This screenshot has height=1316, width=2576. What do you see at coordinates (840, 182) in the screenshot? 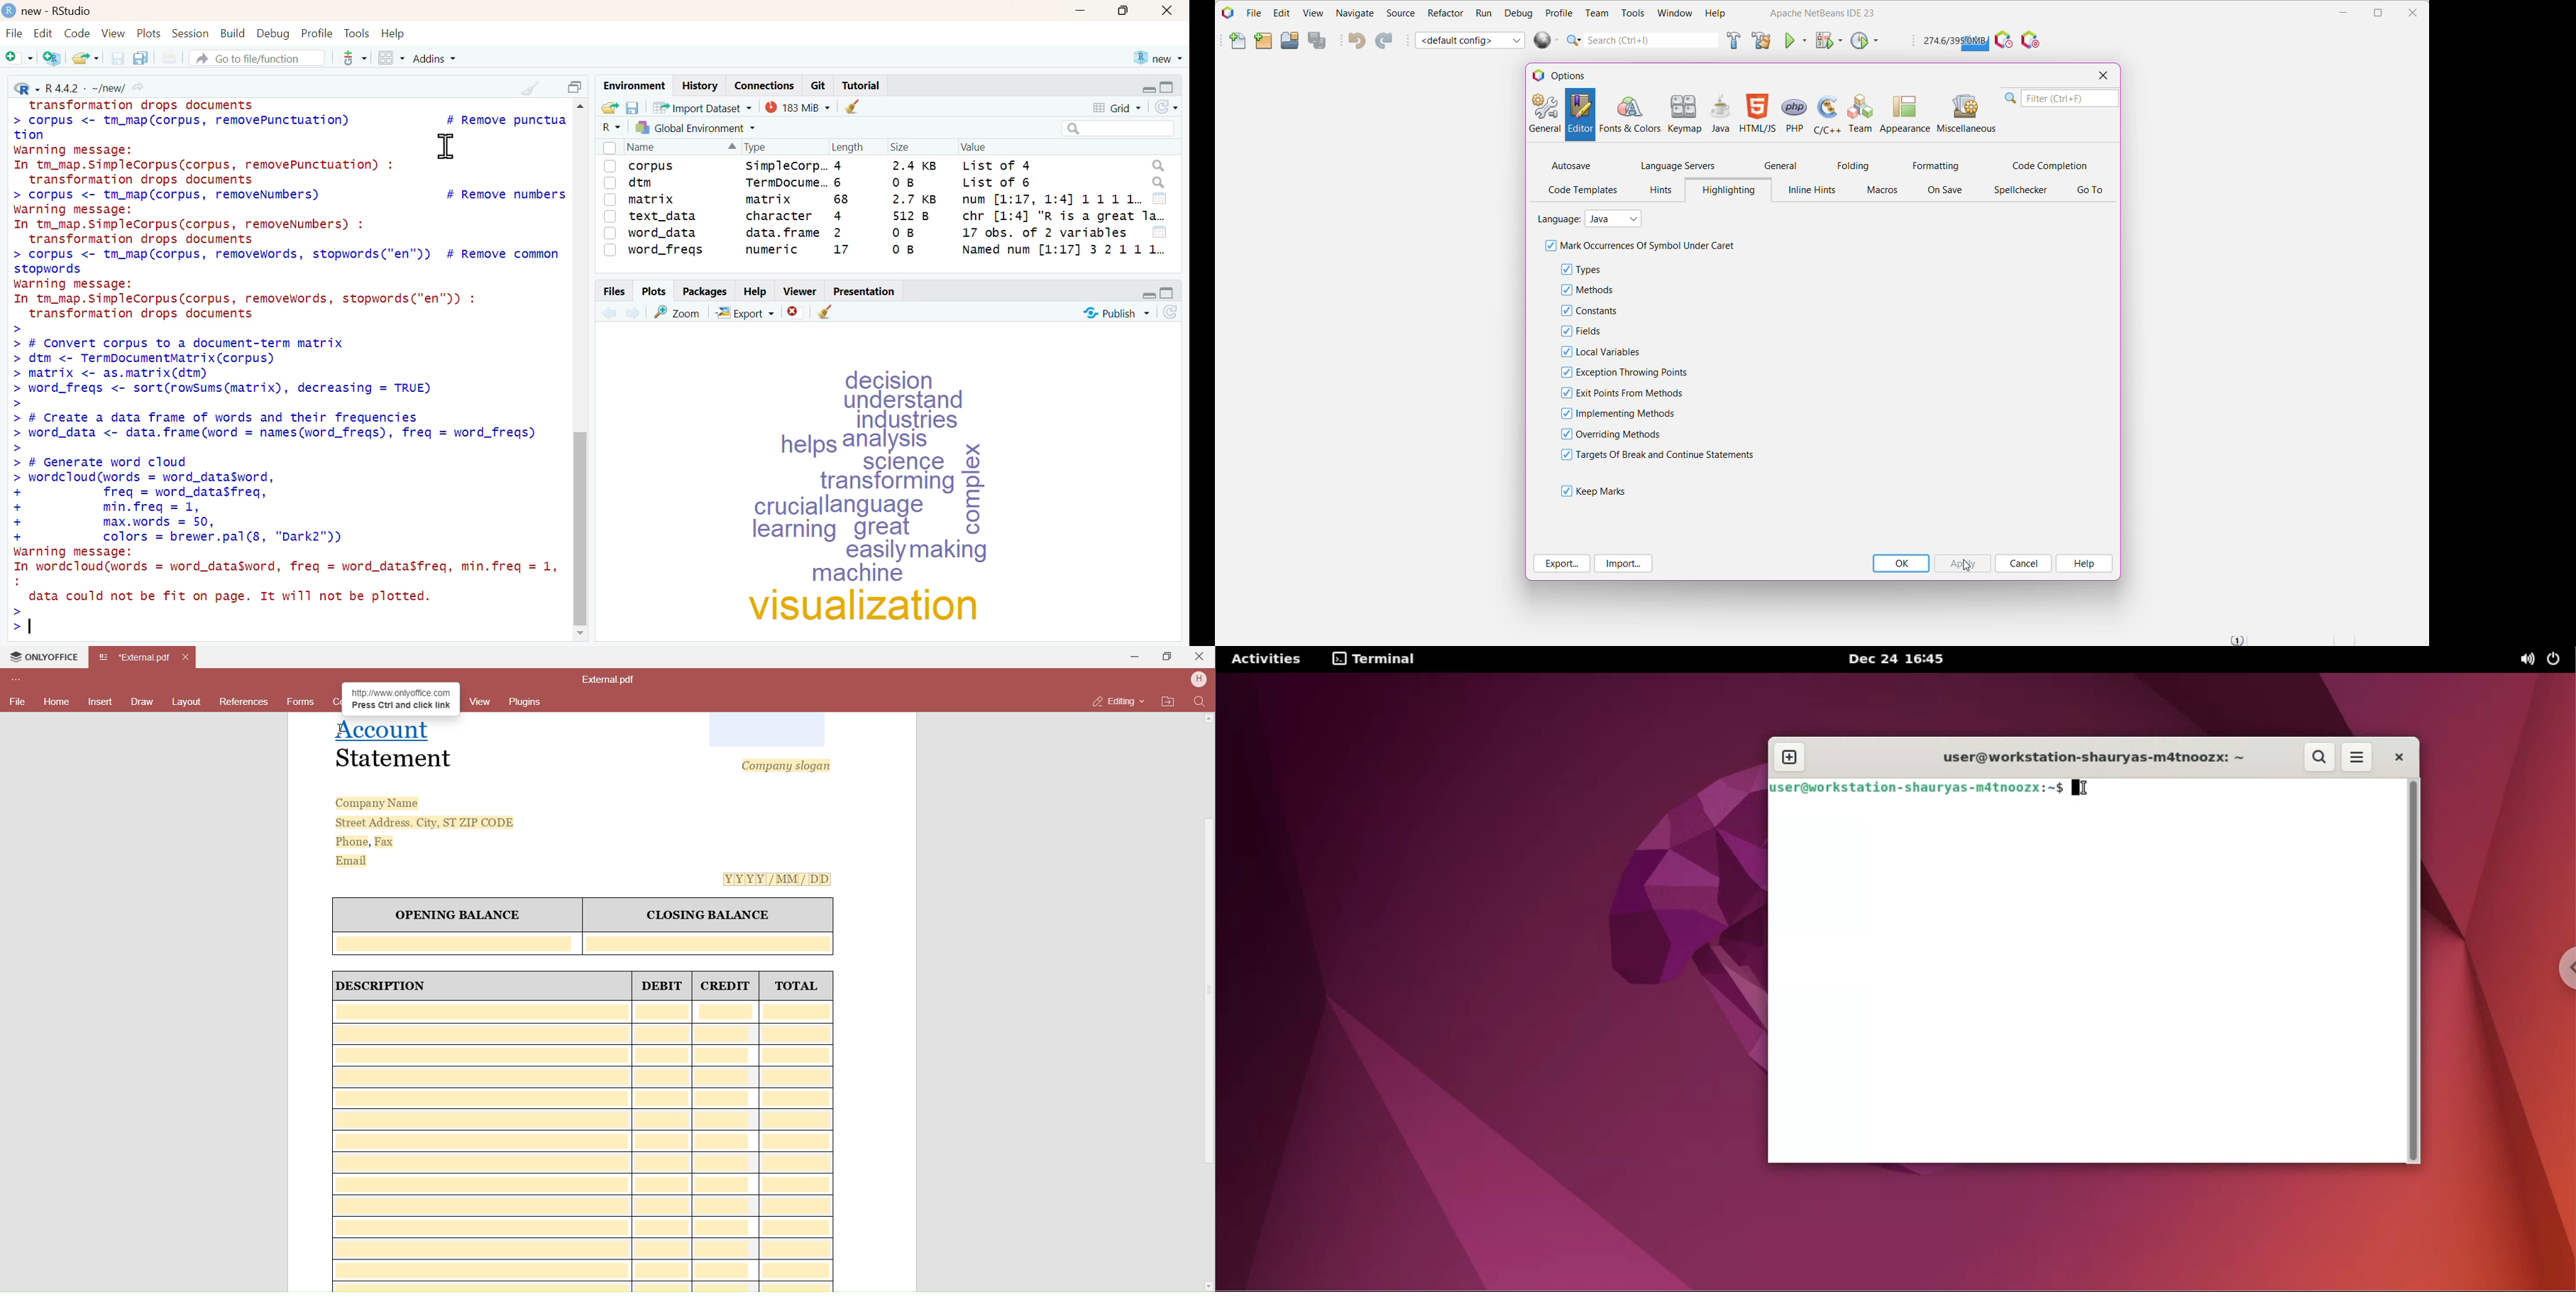
I see `6` at bounding box center [840, 182].